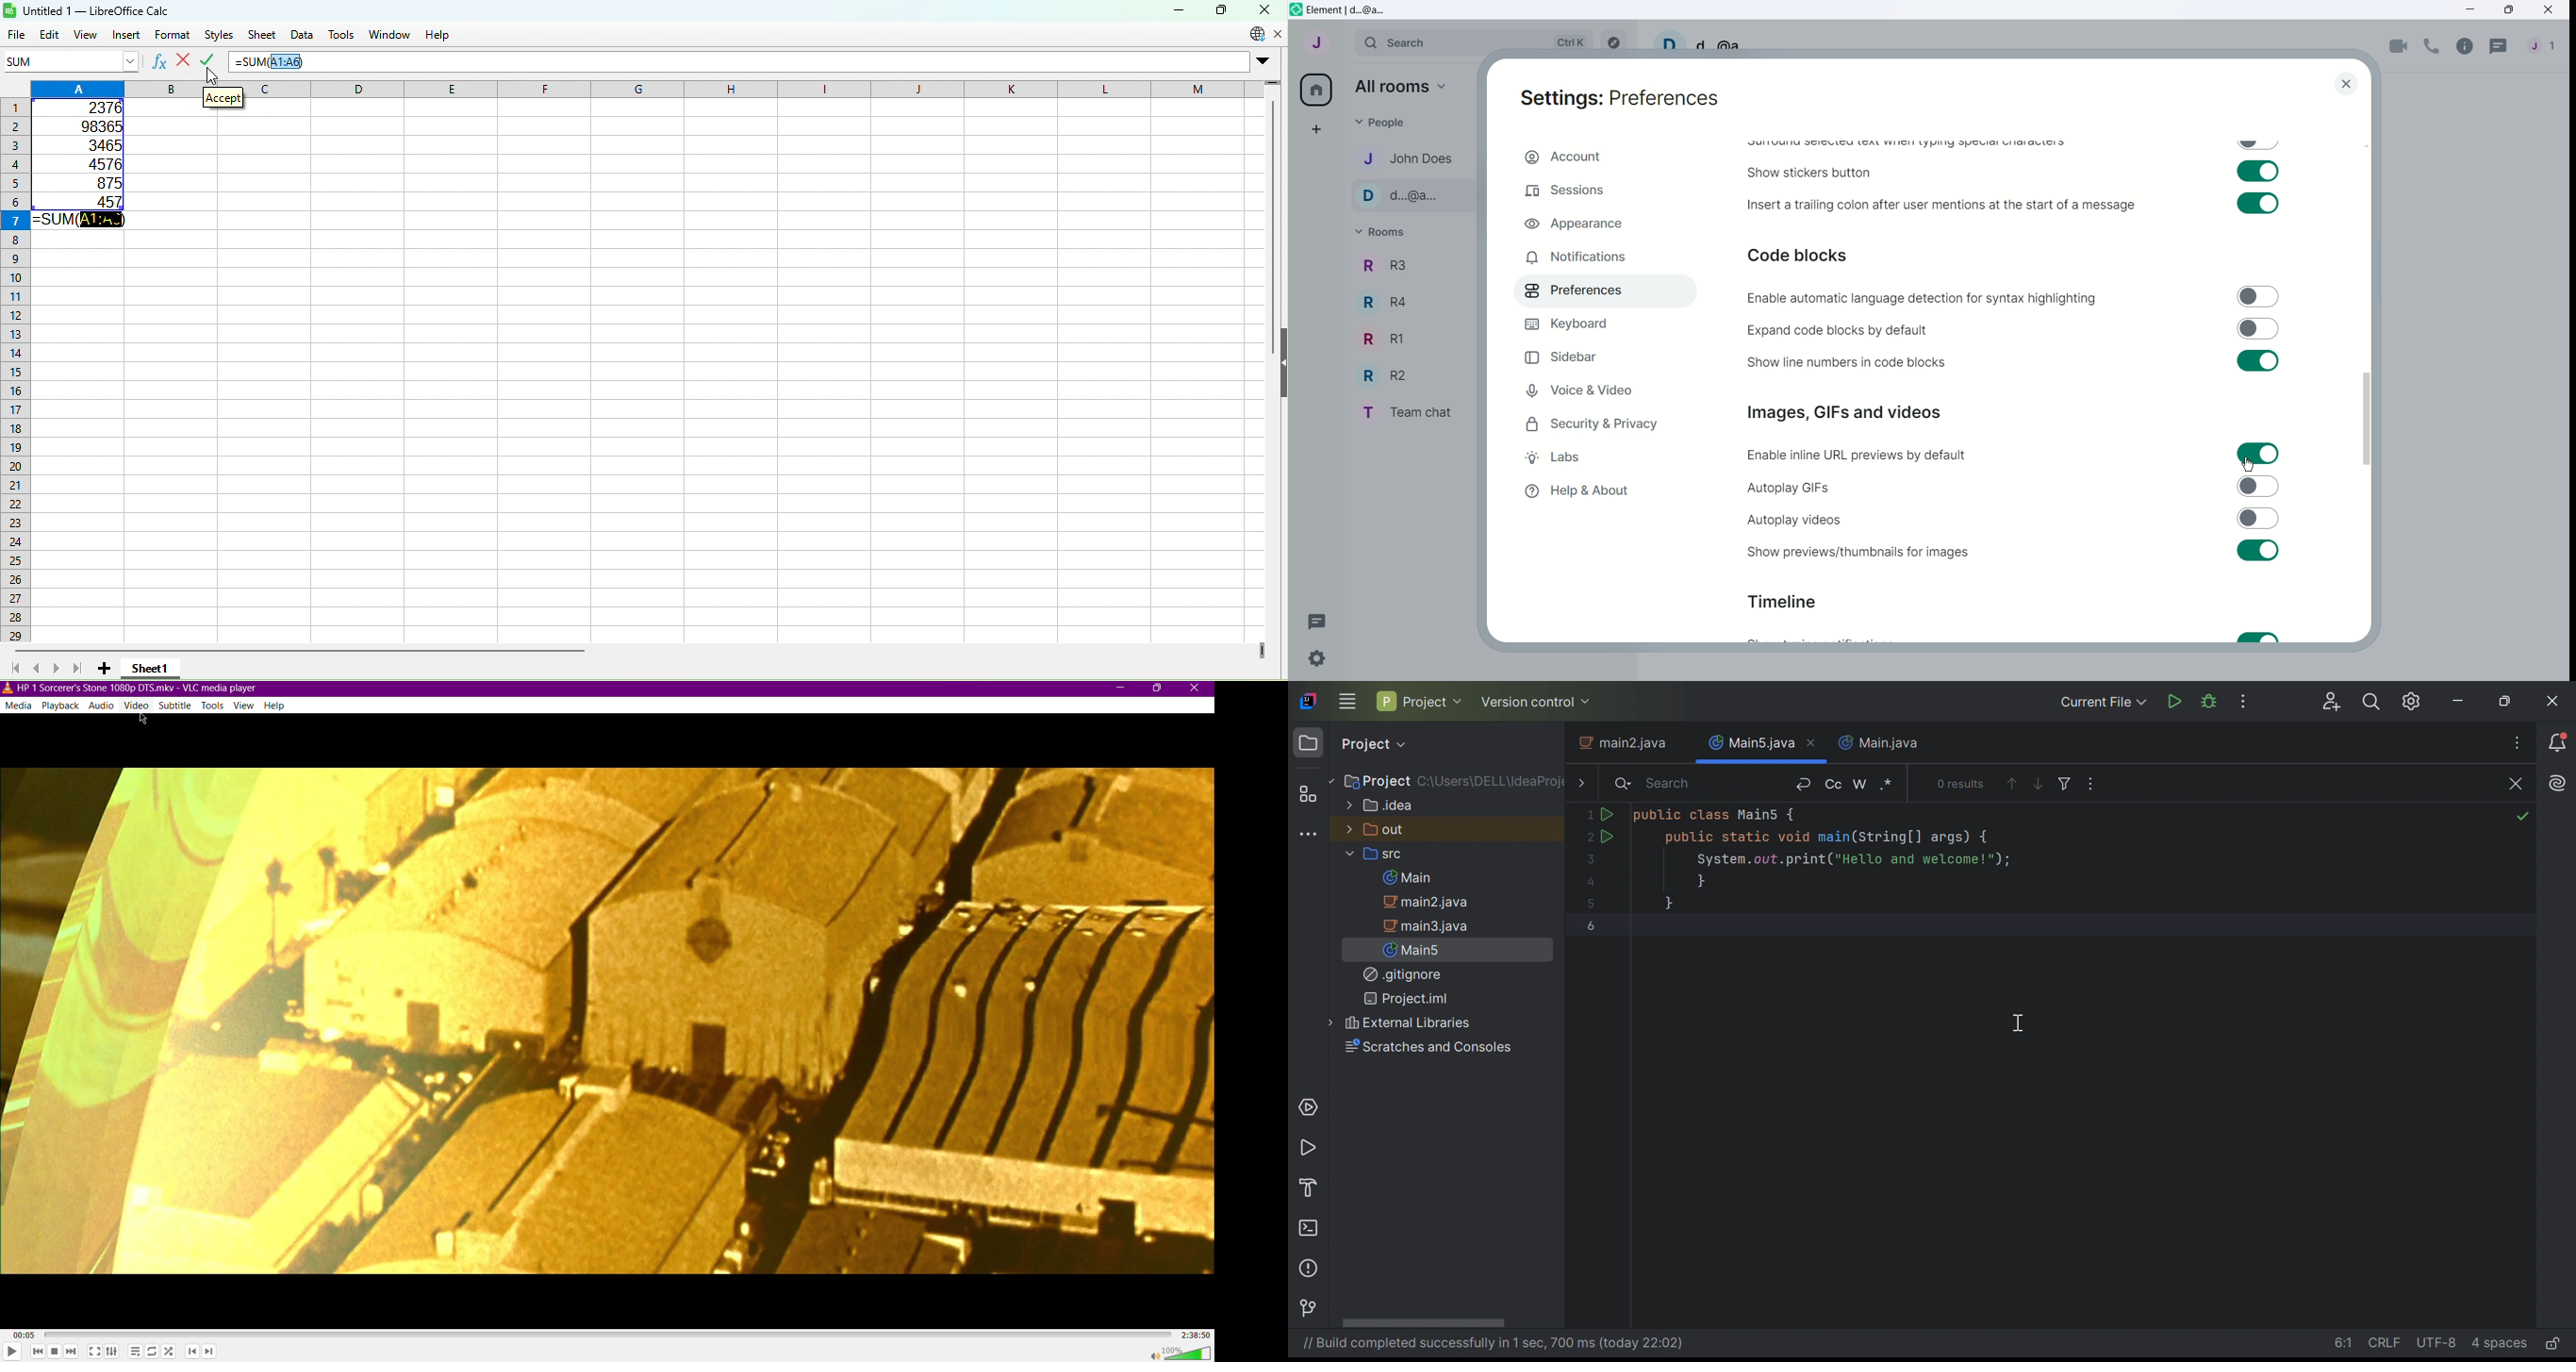  Describe the element at coordinates (2412, 702) in the screenshot. I see `Updates available. IDE and Project settings.` at that location.